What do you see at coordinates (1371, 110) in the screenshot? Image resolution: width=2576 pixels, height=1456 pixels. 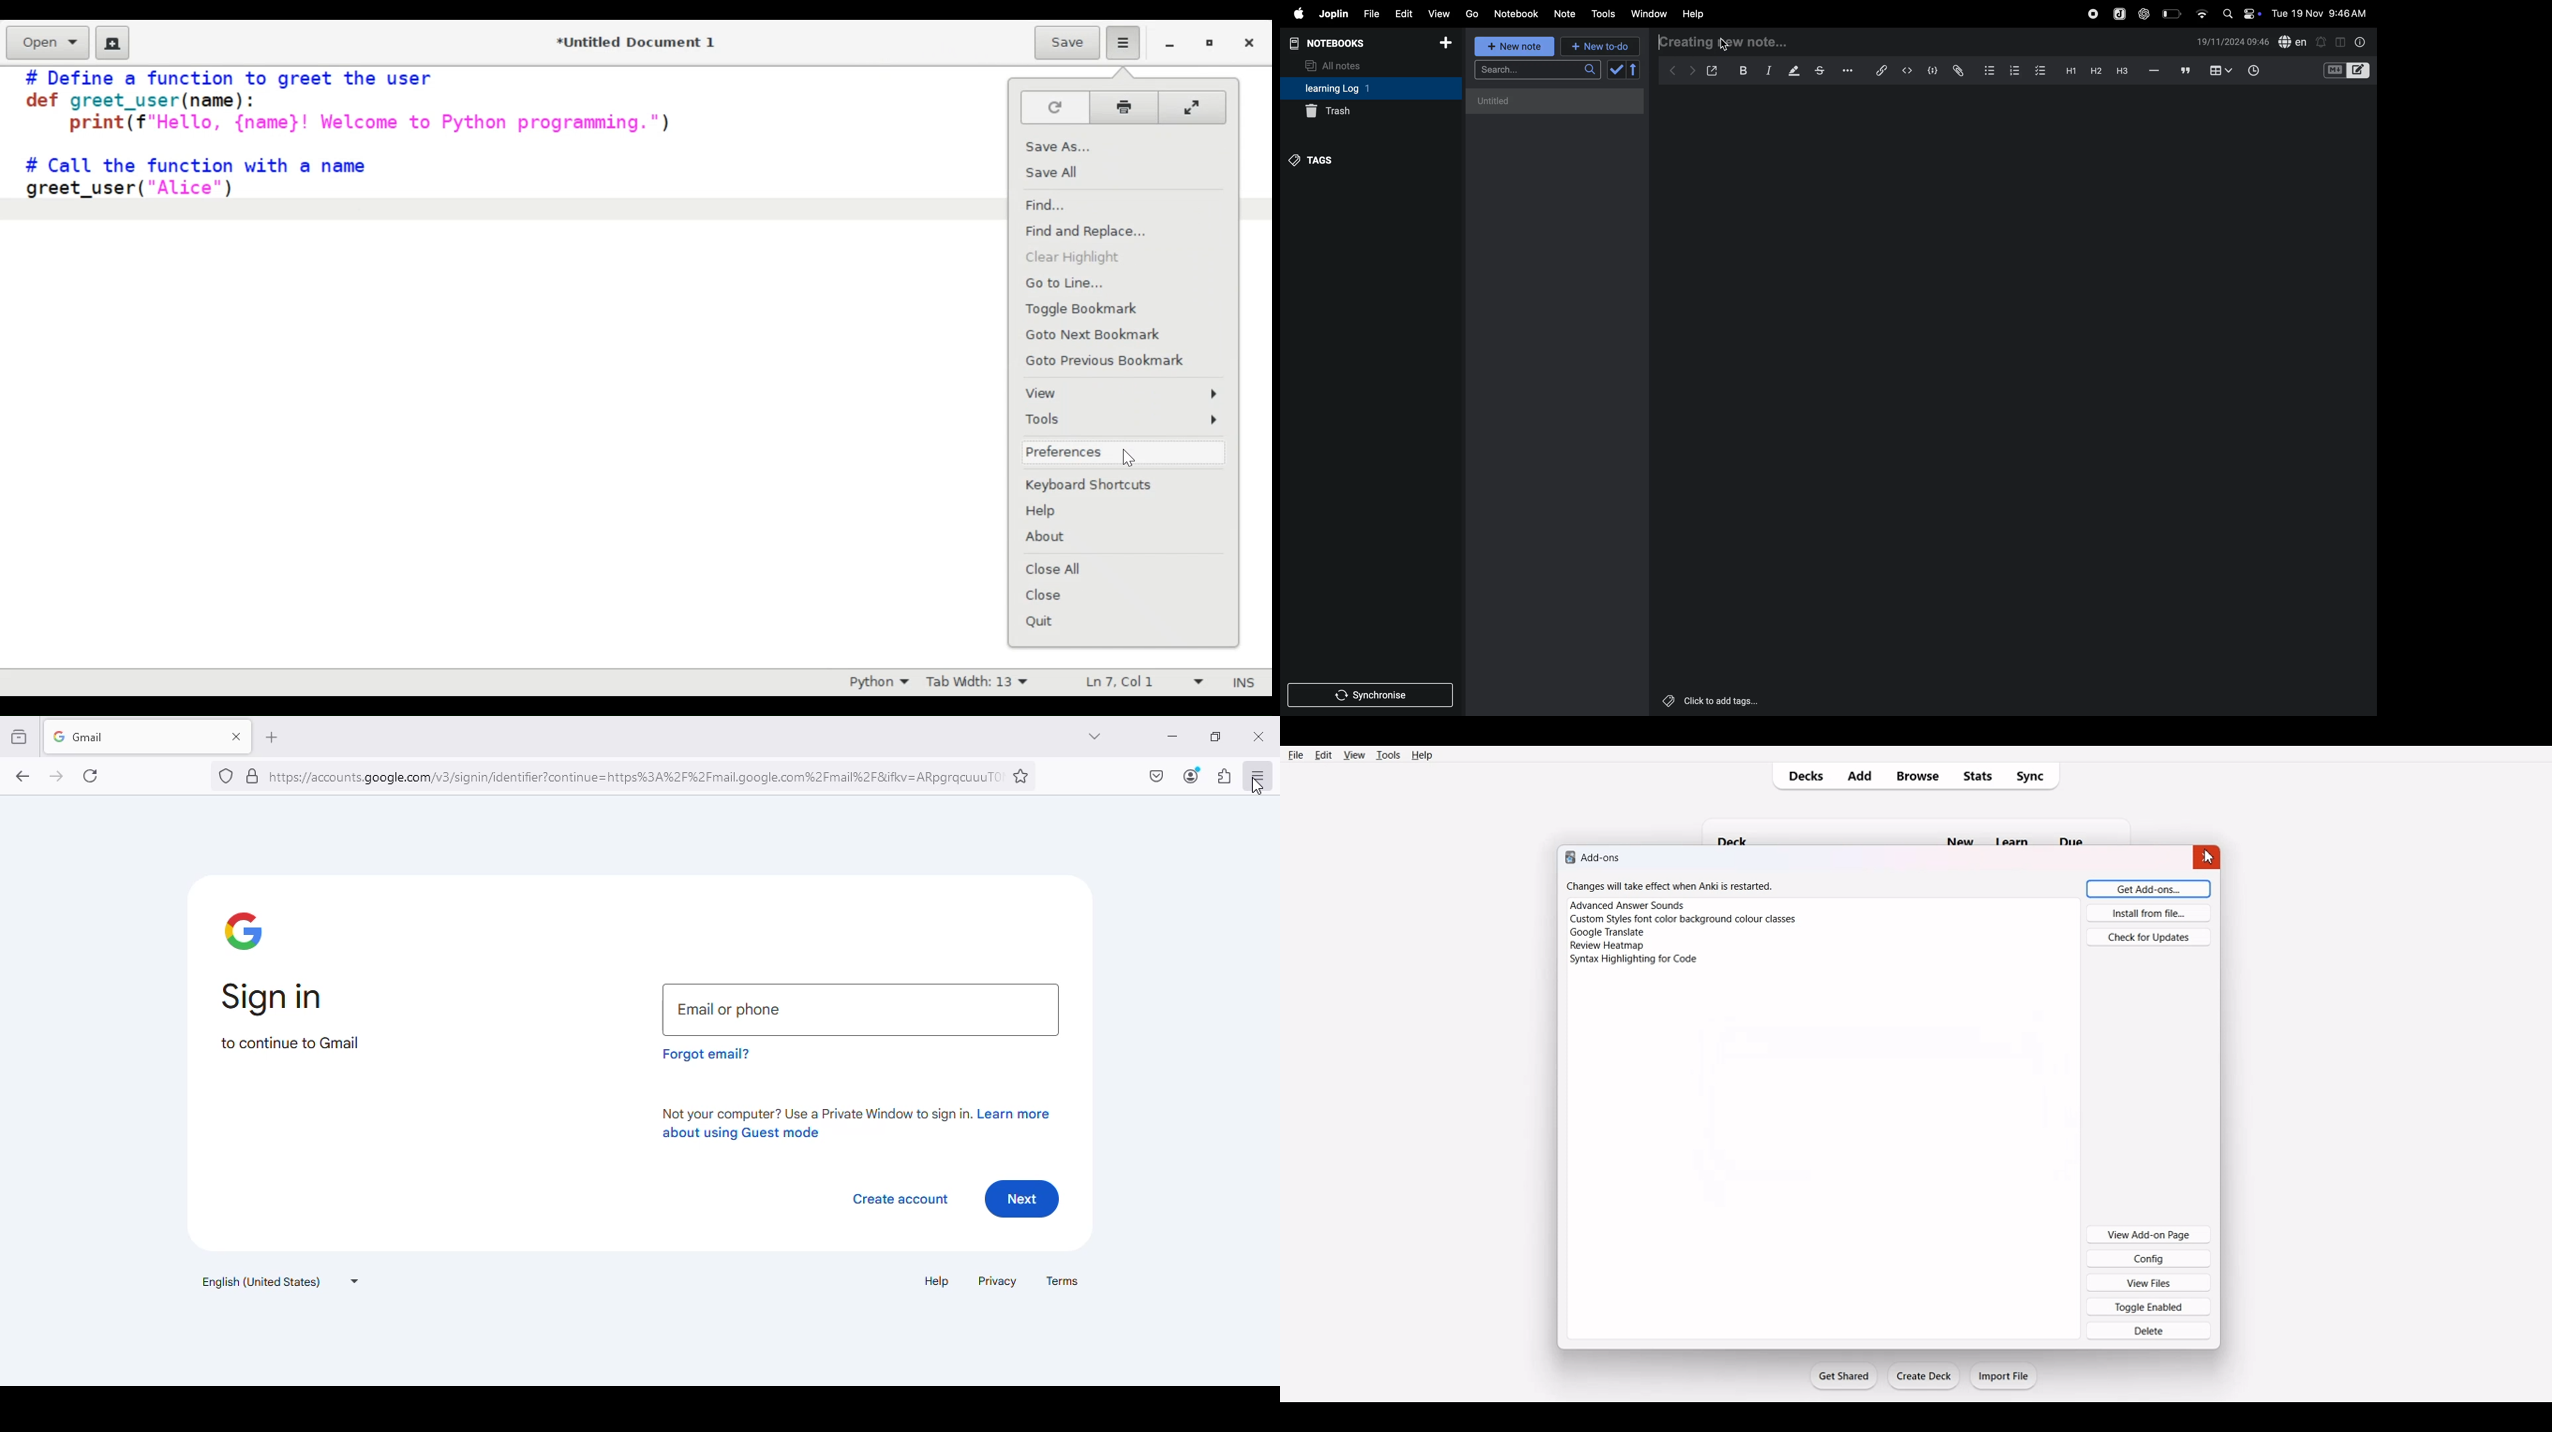 I see `trash` at bounding box center [1371, 110].